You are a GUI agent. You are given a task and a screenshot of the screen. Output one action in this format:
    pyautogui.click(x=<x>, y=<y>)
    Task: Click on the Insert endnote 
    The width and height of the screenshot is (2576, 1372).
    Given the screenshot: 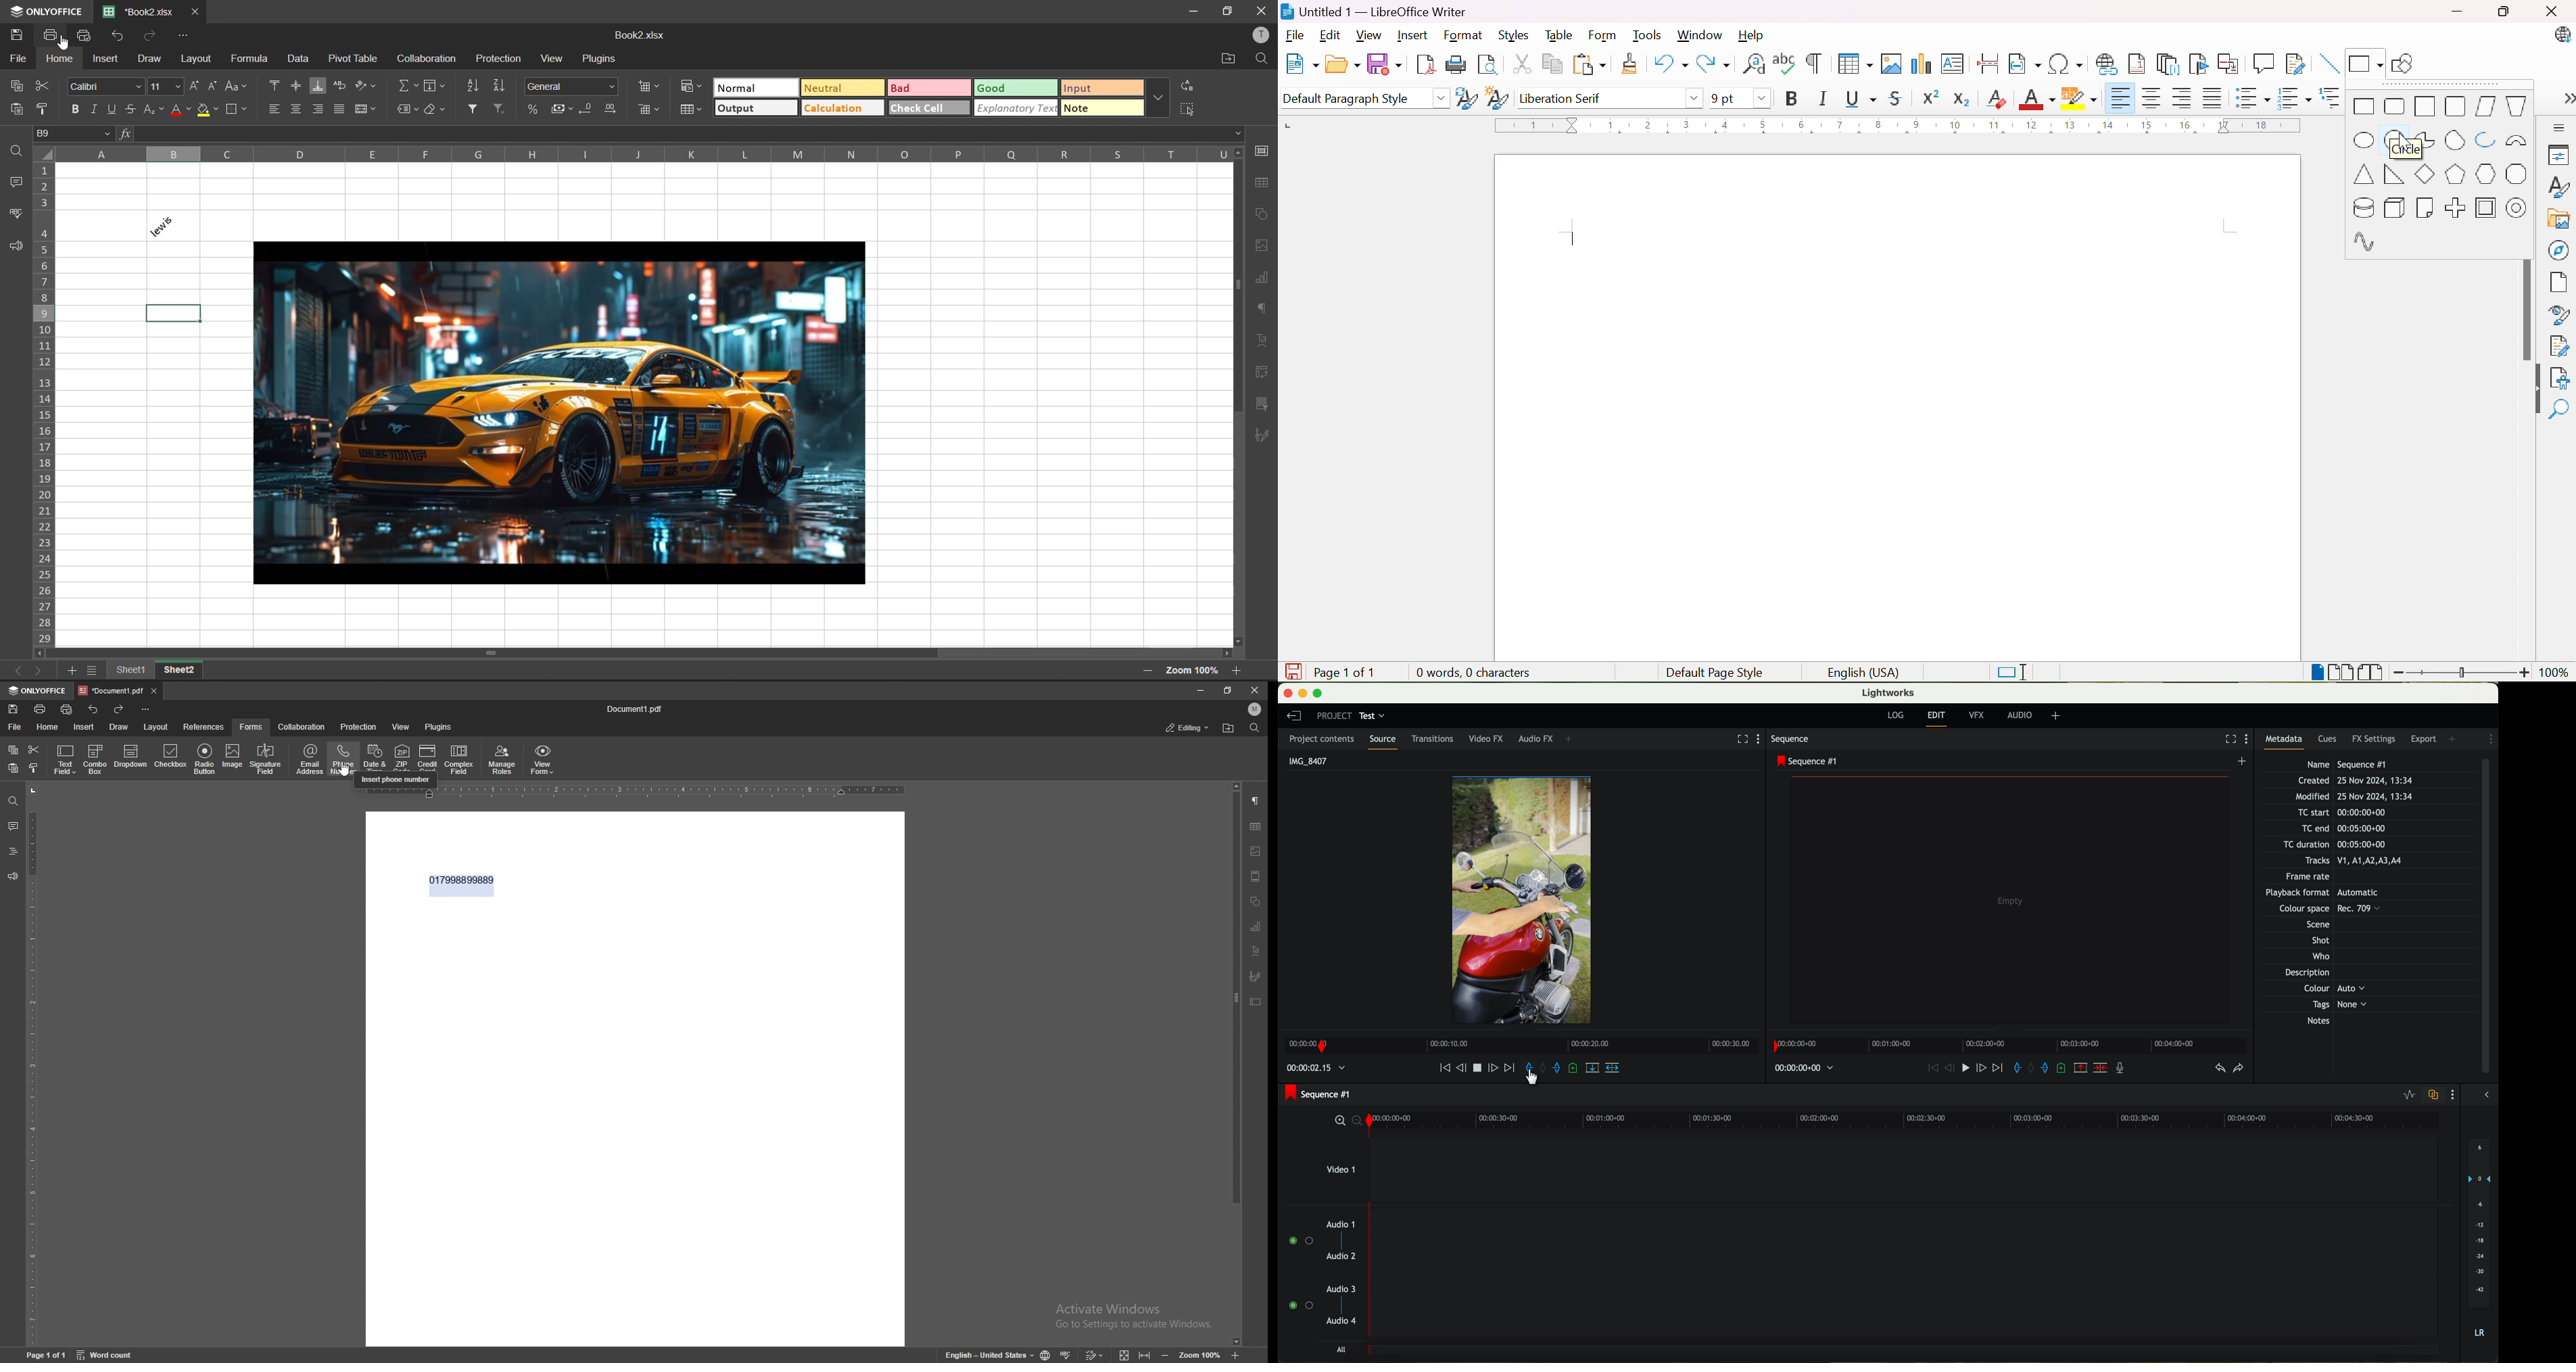 What is the action you would take?
    pyautogui.click(x=2170, y=64)
    